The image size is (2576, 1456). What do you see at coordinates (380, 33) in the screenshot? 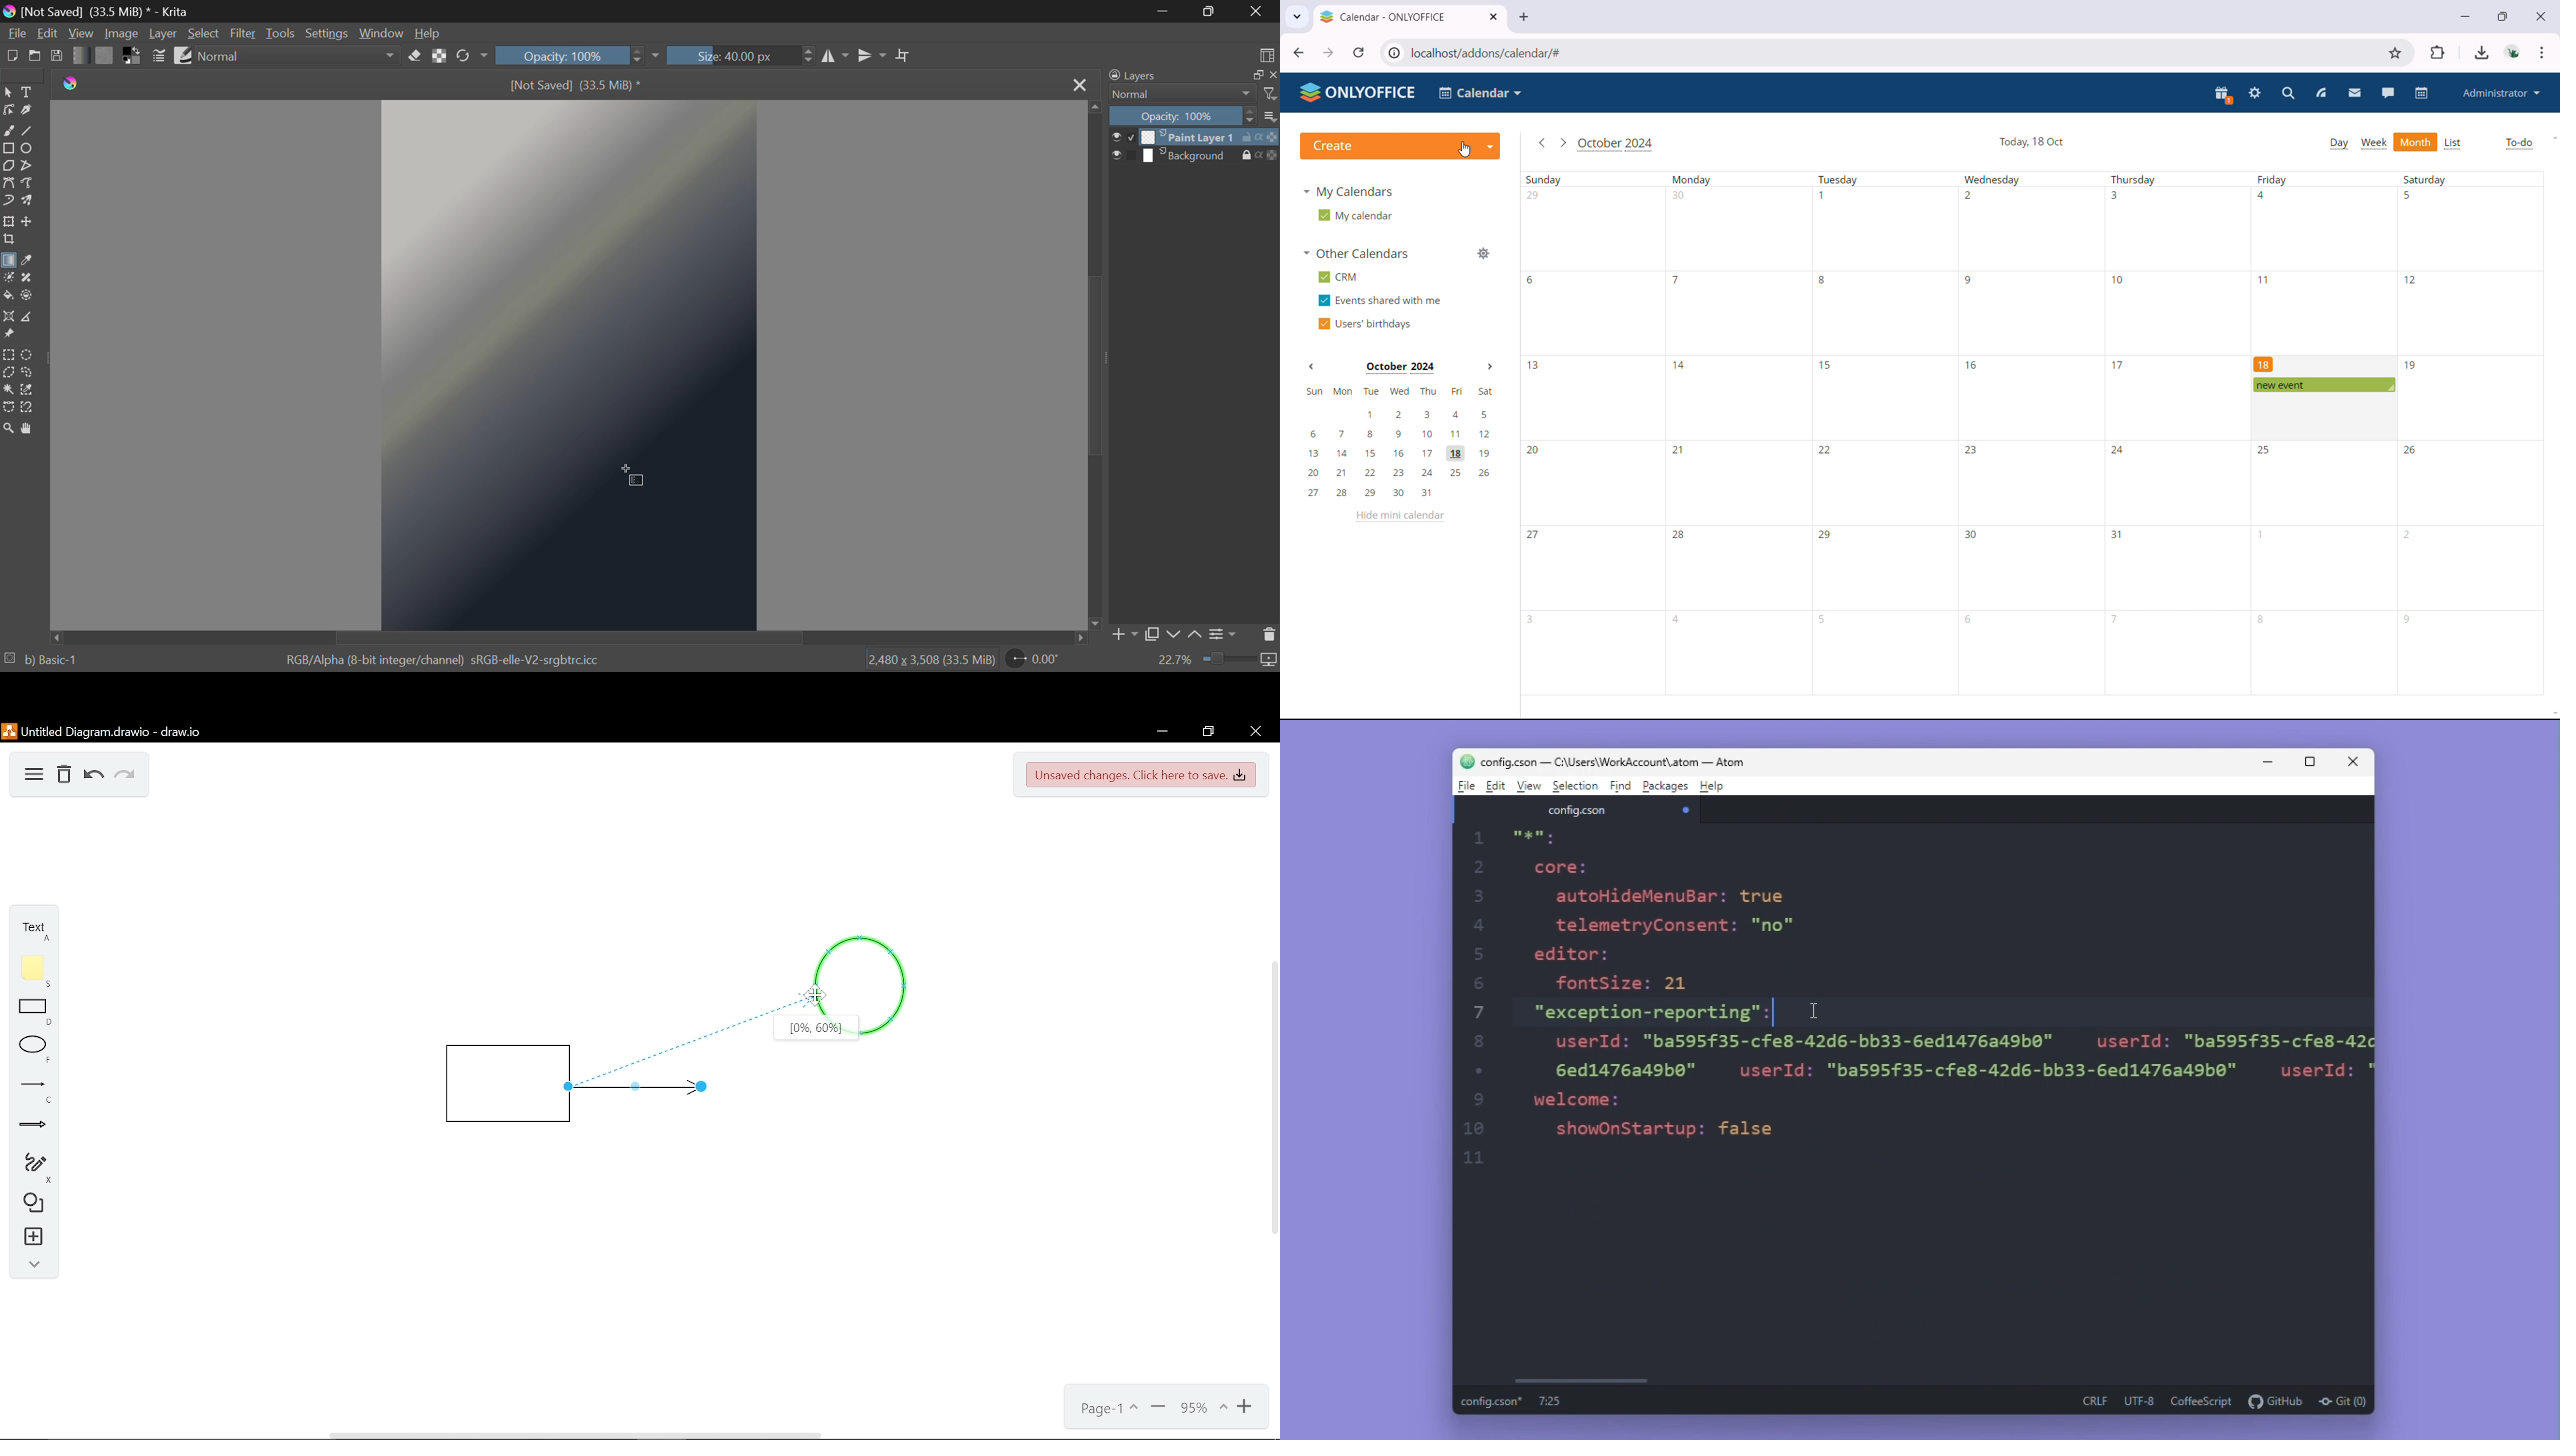
I see `Window` at bounding box center [380, 33].